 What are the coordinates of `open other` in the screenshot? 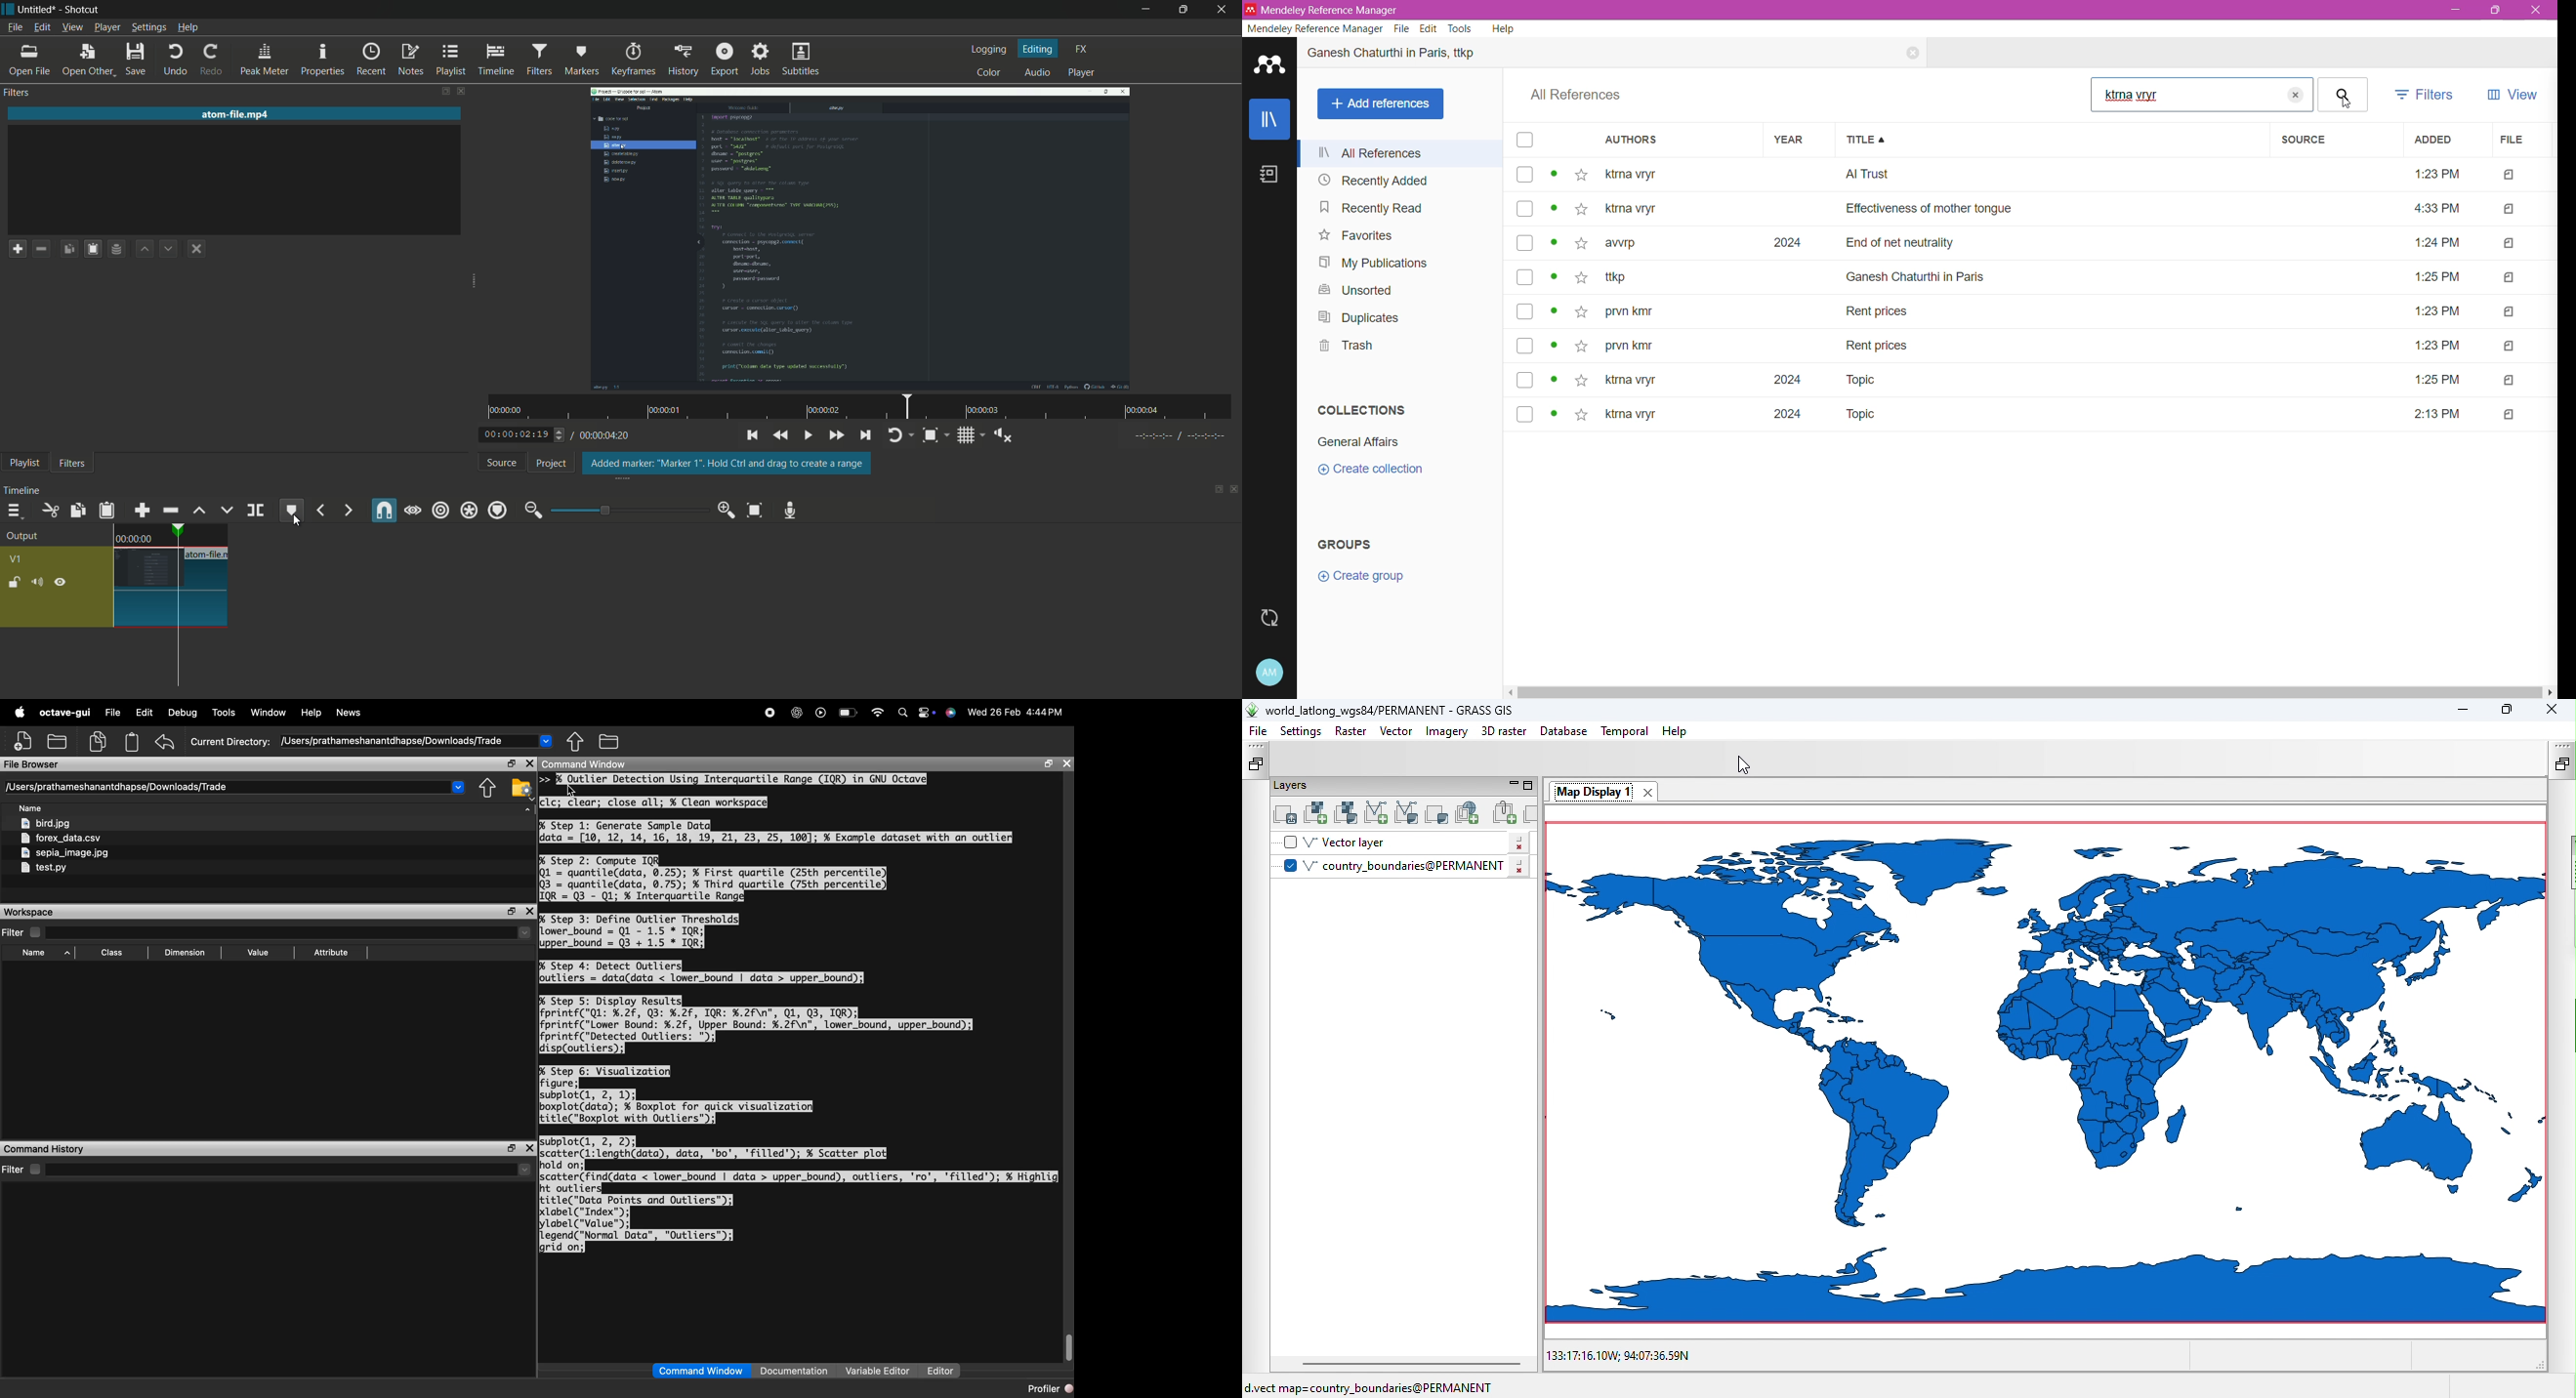 It's located at (85, 60).